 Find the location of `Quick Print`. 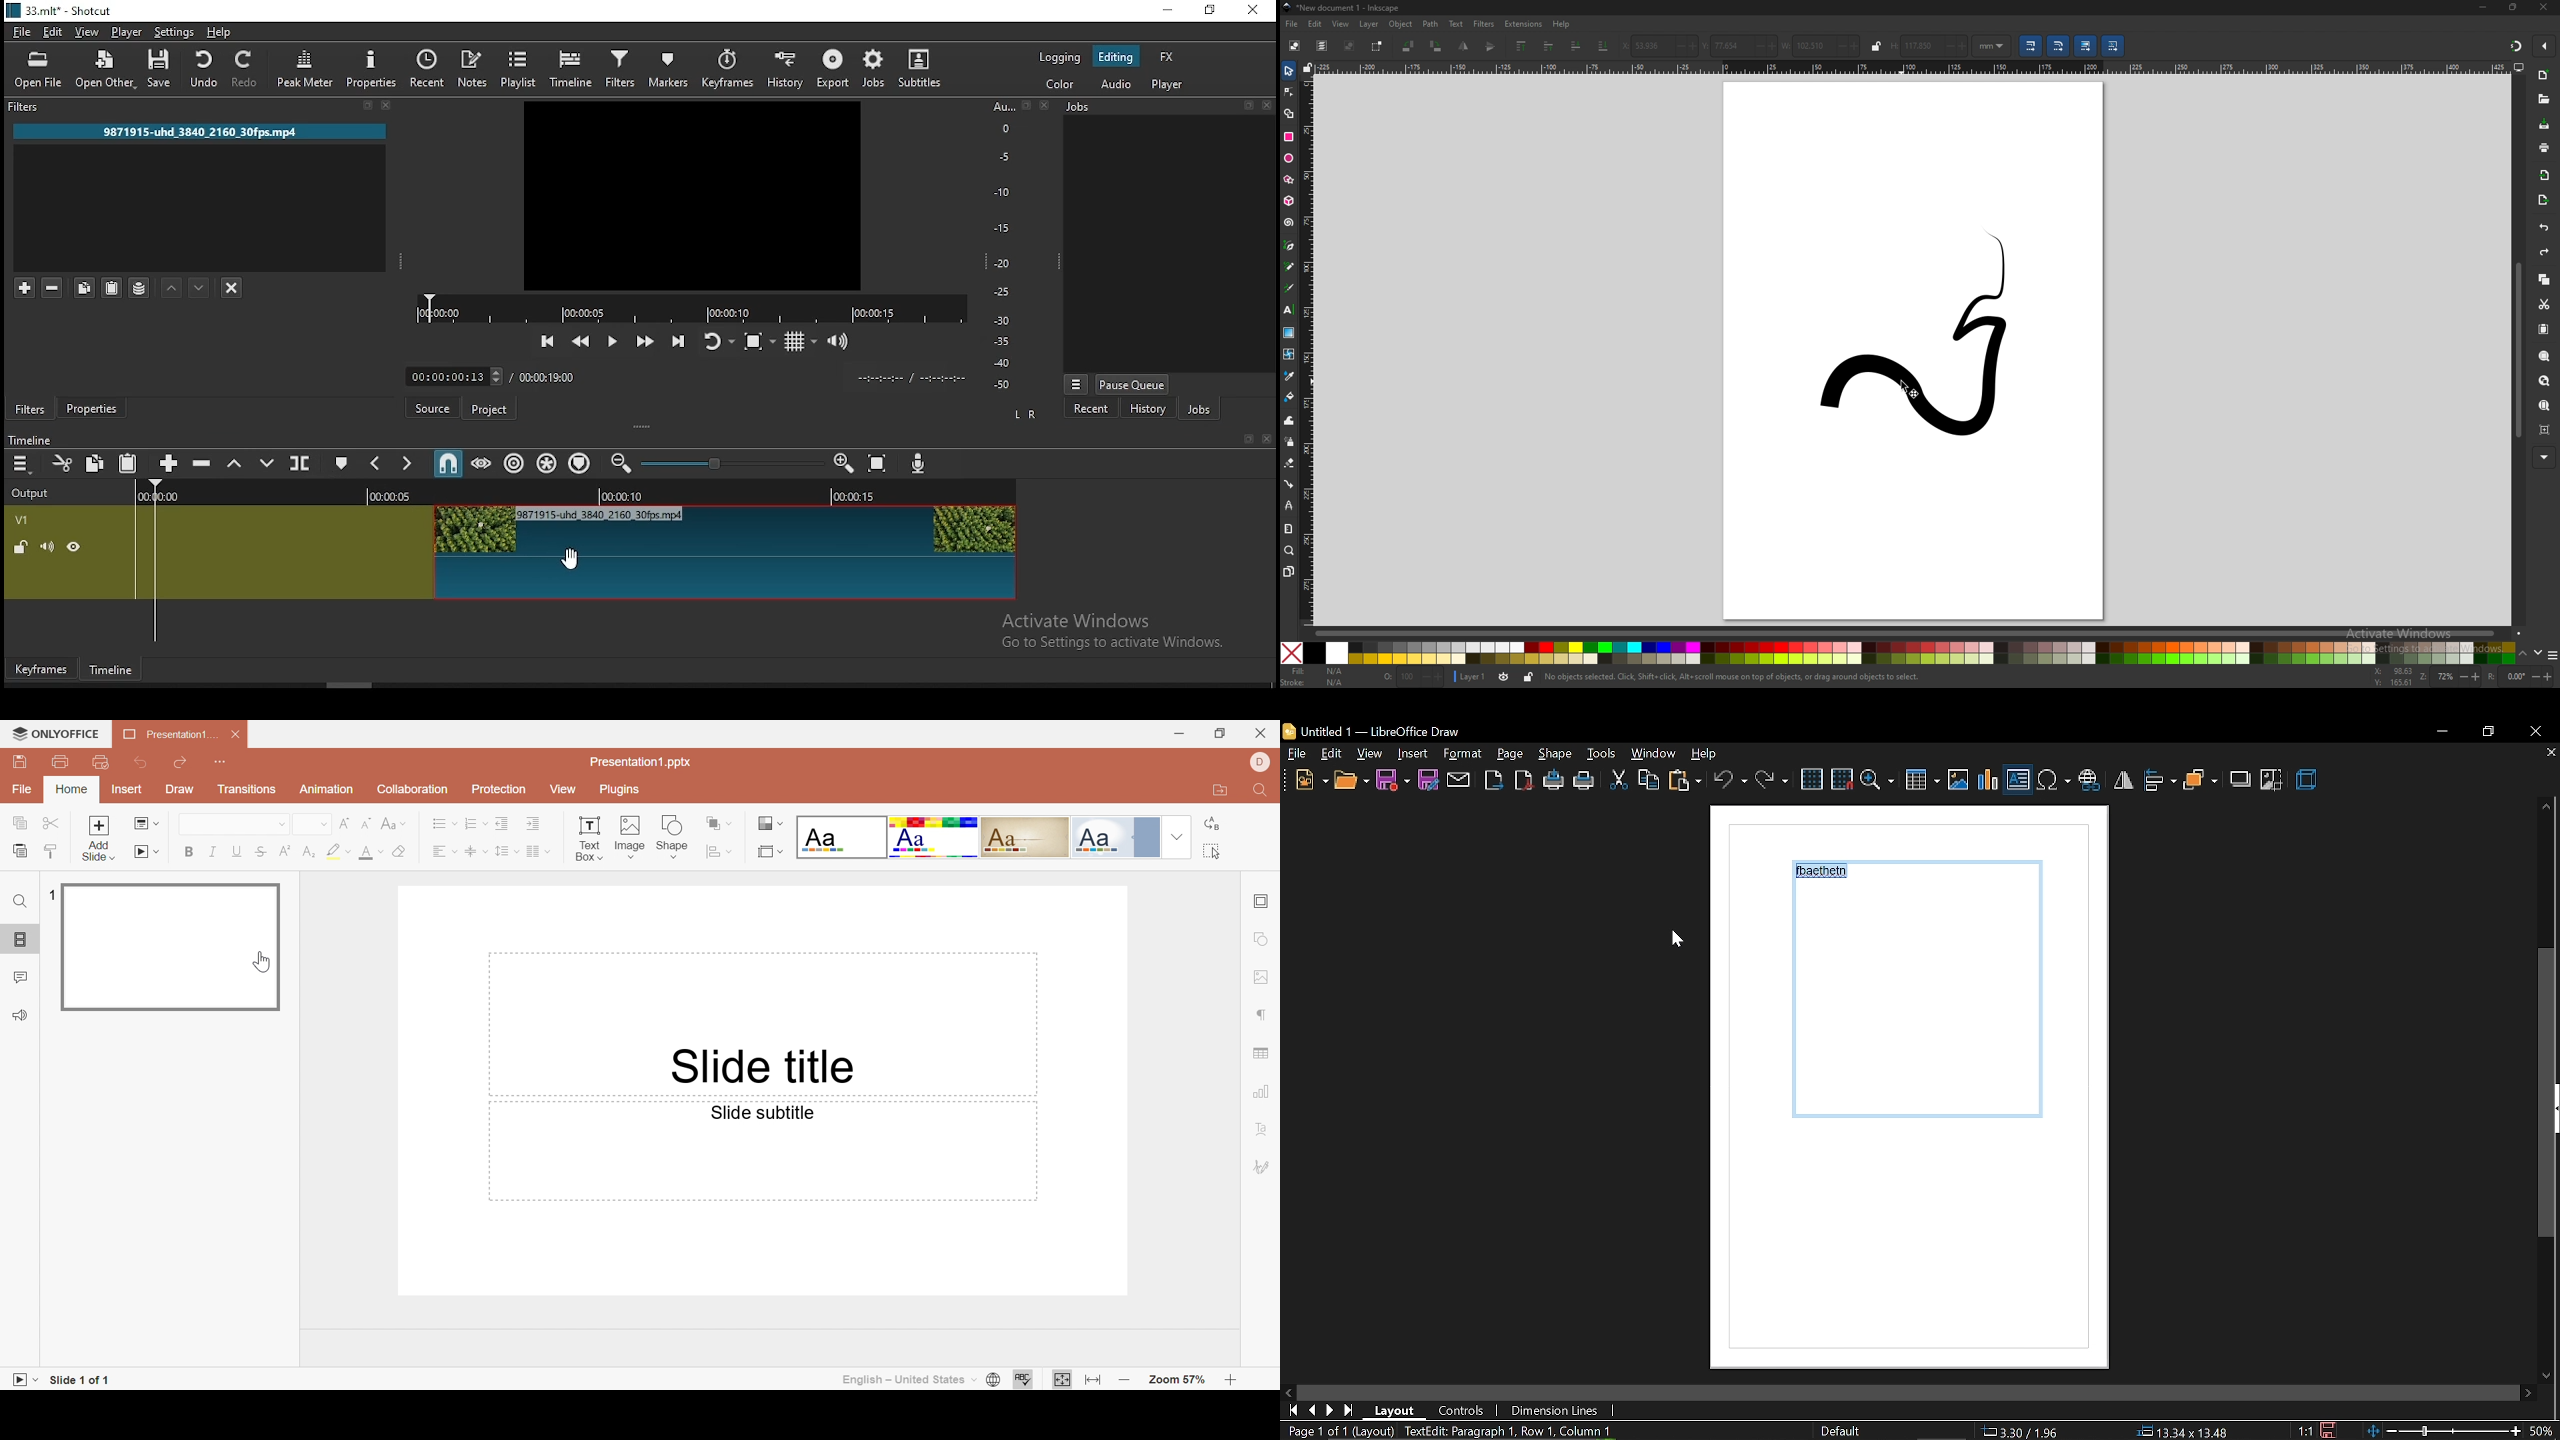

Quick Print is located at coordinates (101, 761).